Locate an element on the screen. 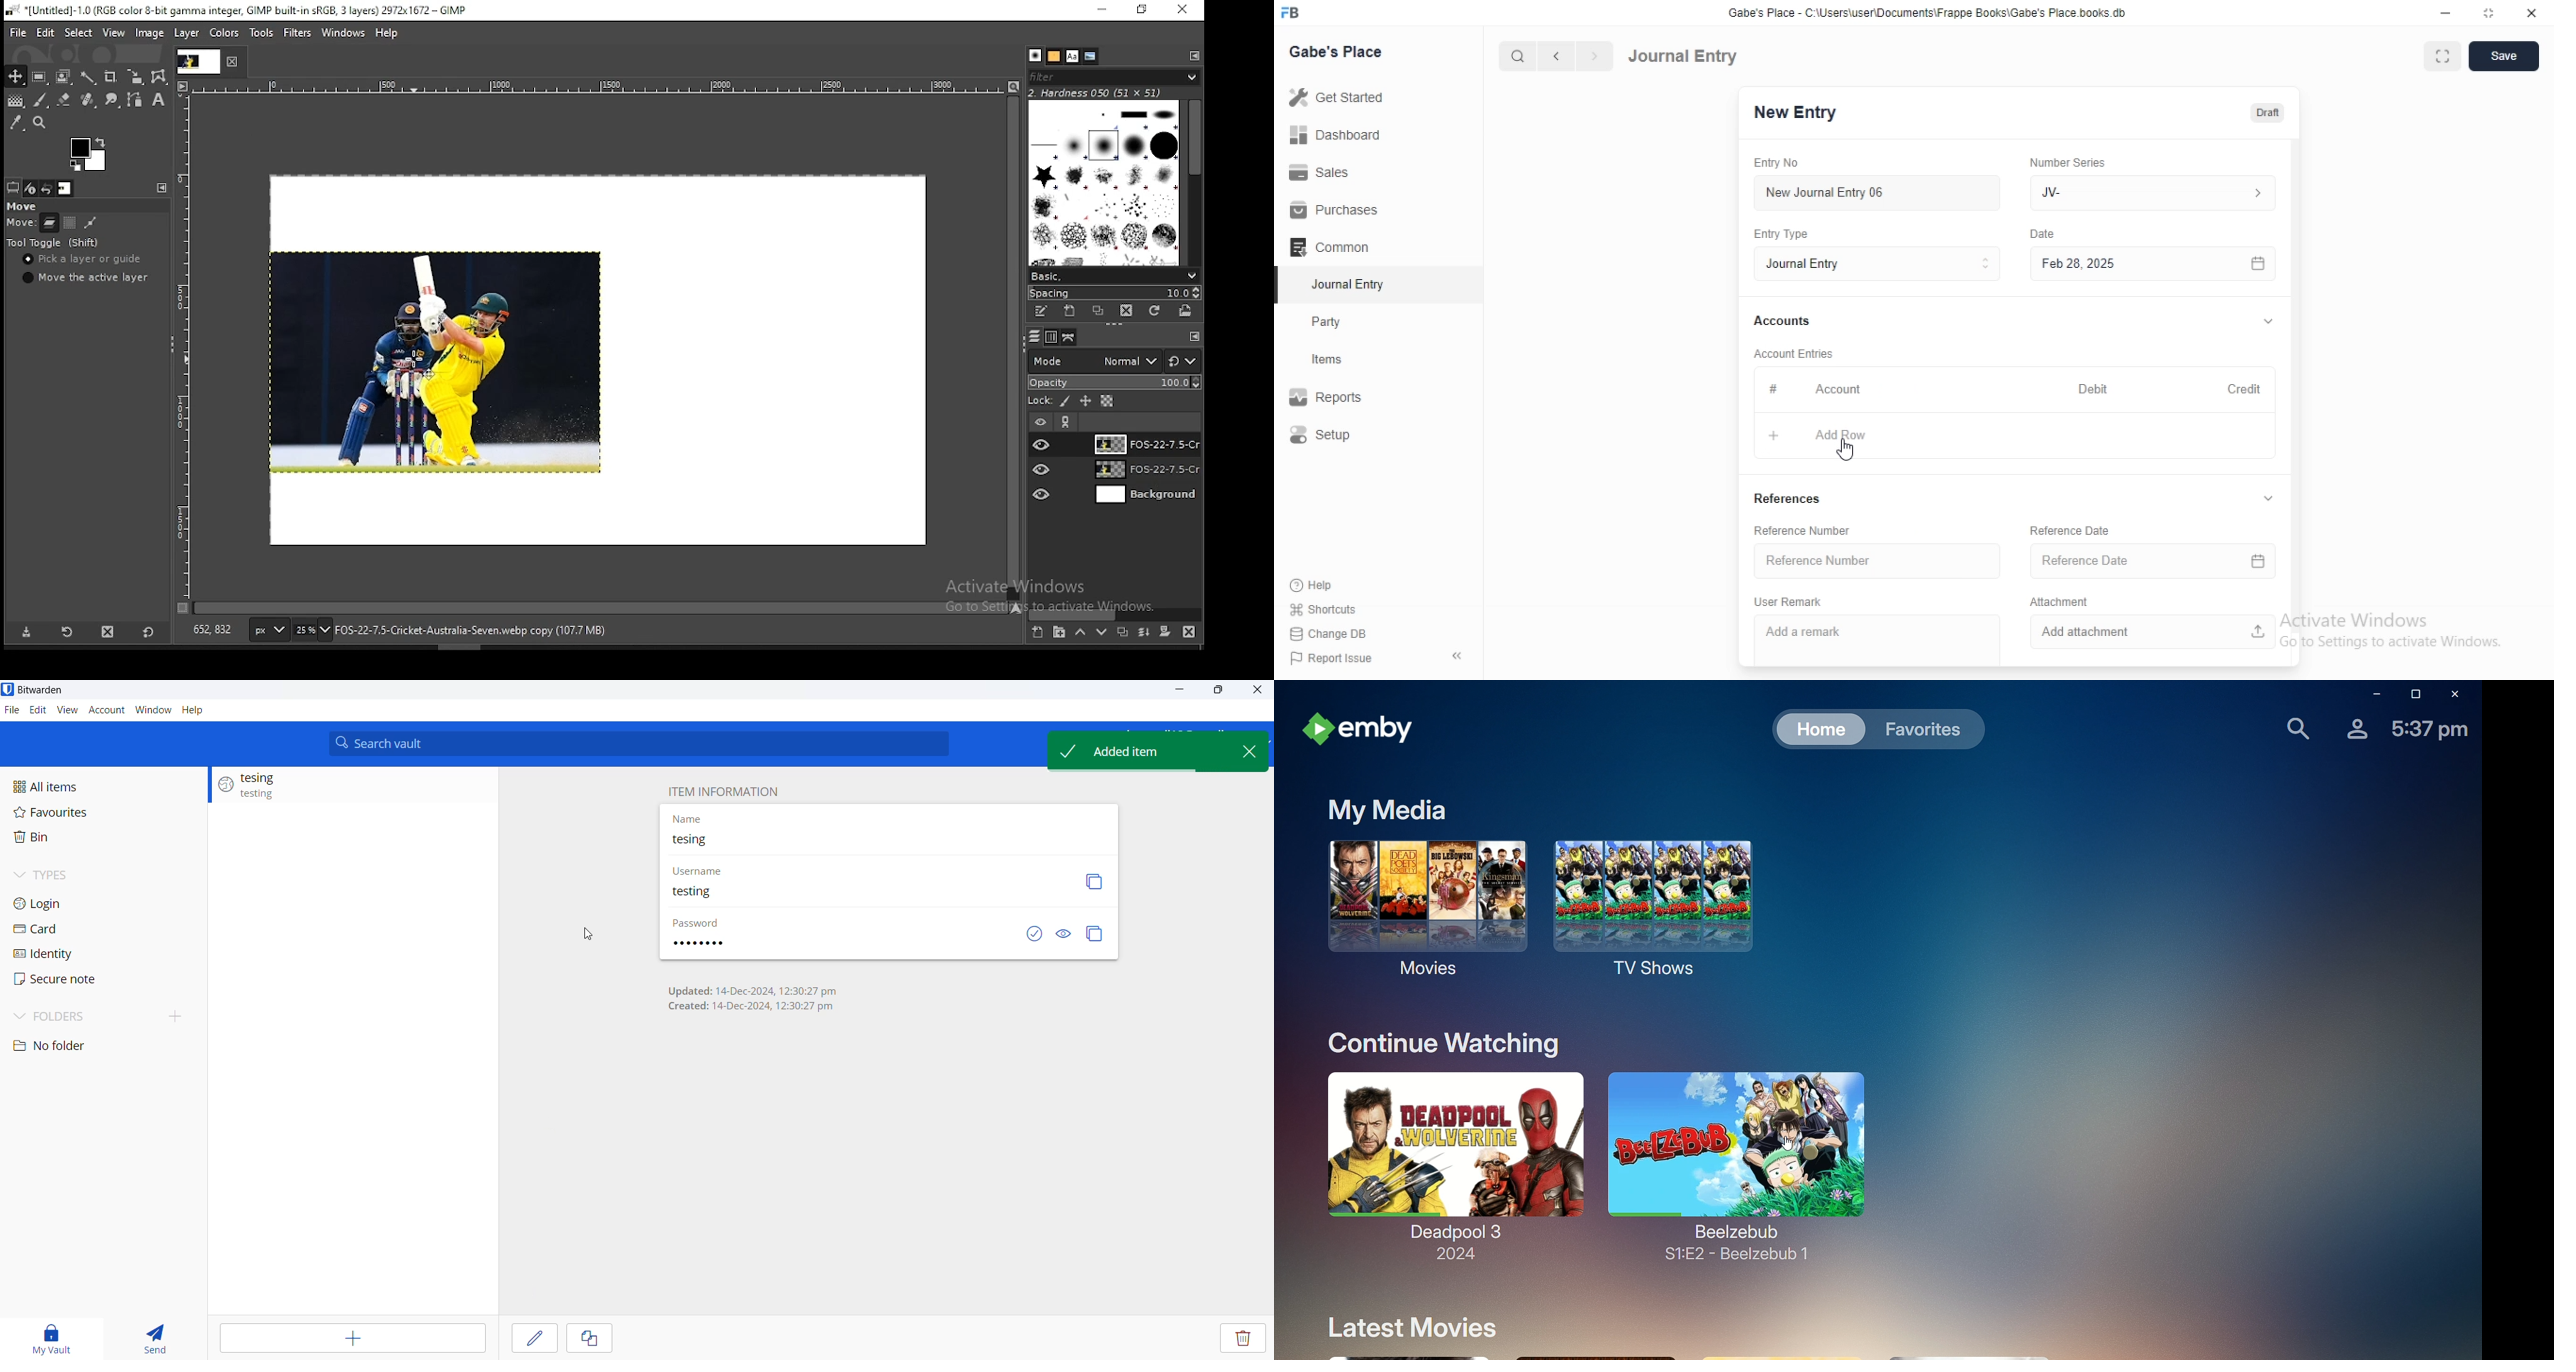 Image resolution: width=2576 pixels, height=1372 pixels. Credit is located at coordinates (2243, 388).